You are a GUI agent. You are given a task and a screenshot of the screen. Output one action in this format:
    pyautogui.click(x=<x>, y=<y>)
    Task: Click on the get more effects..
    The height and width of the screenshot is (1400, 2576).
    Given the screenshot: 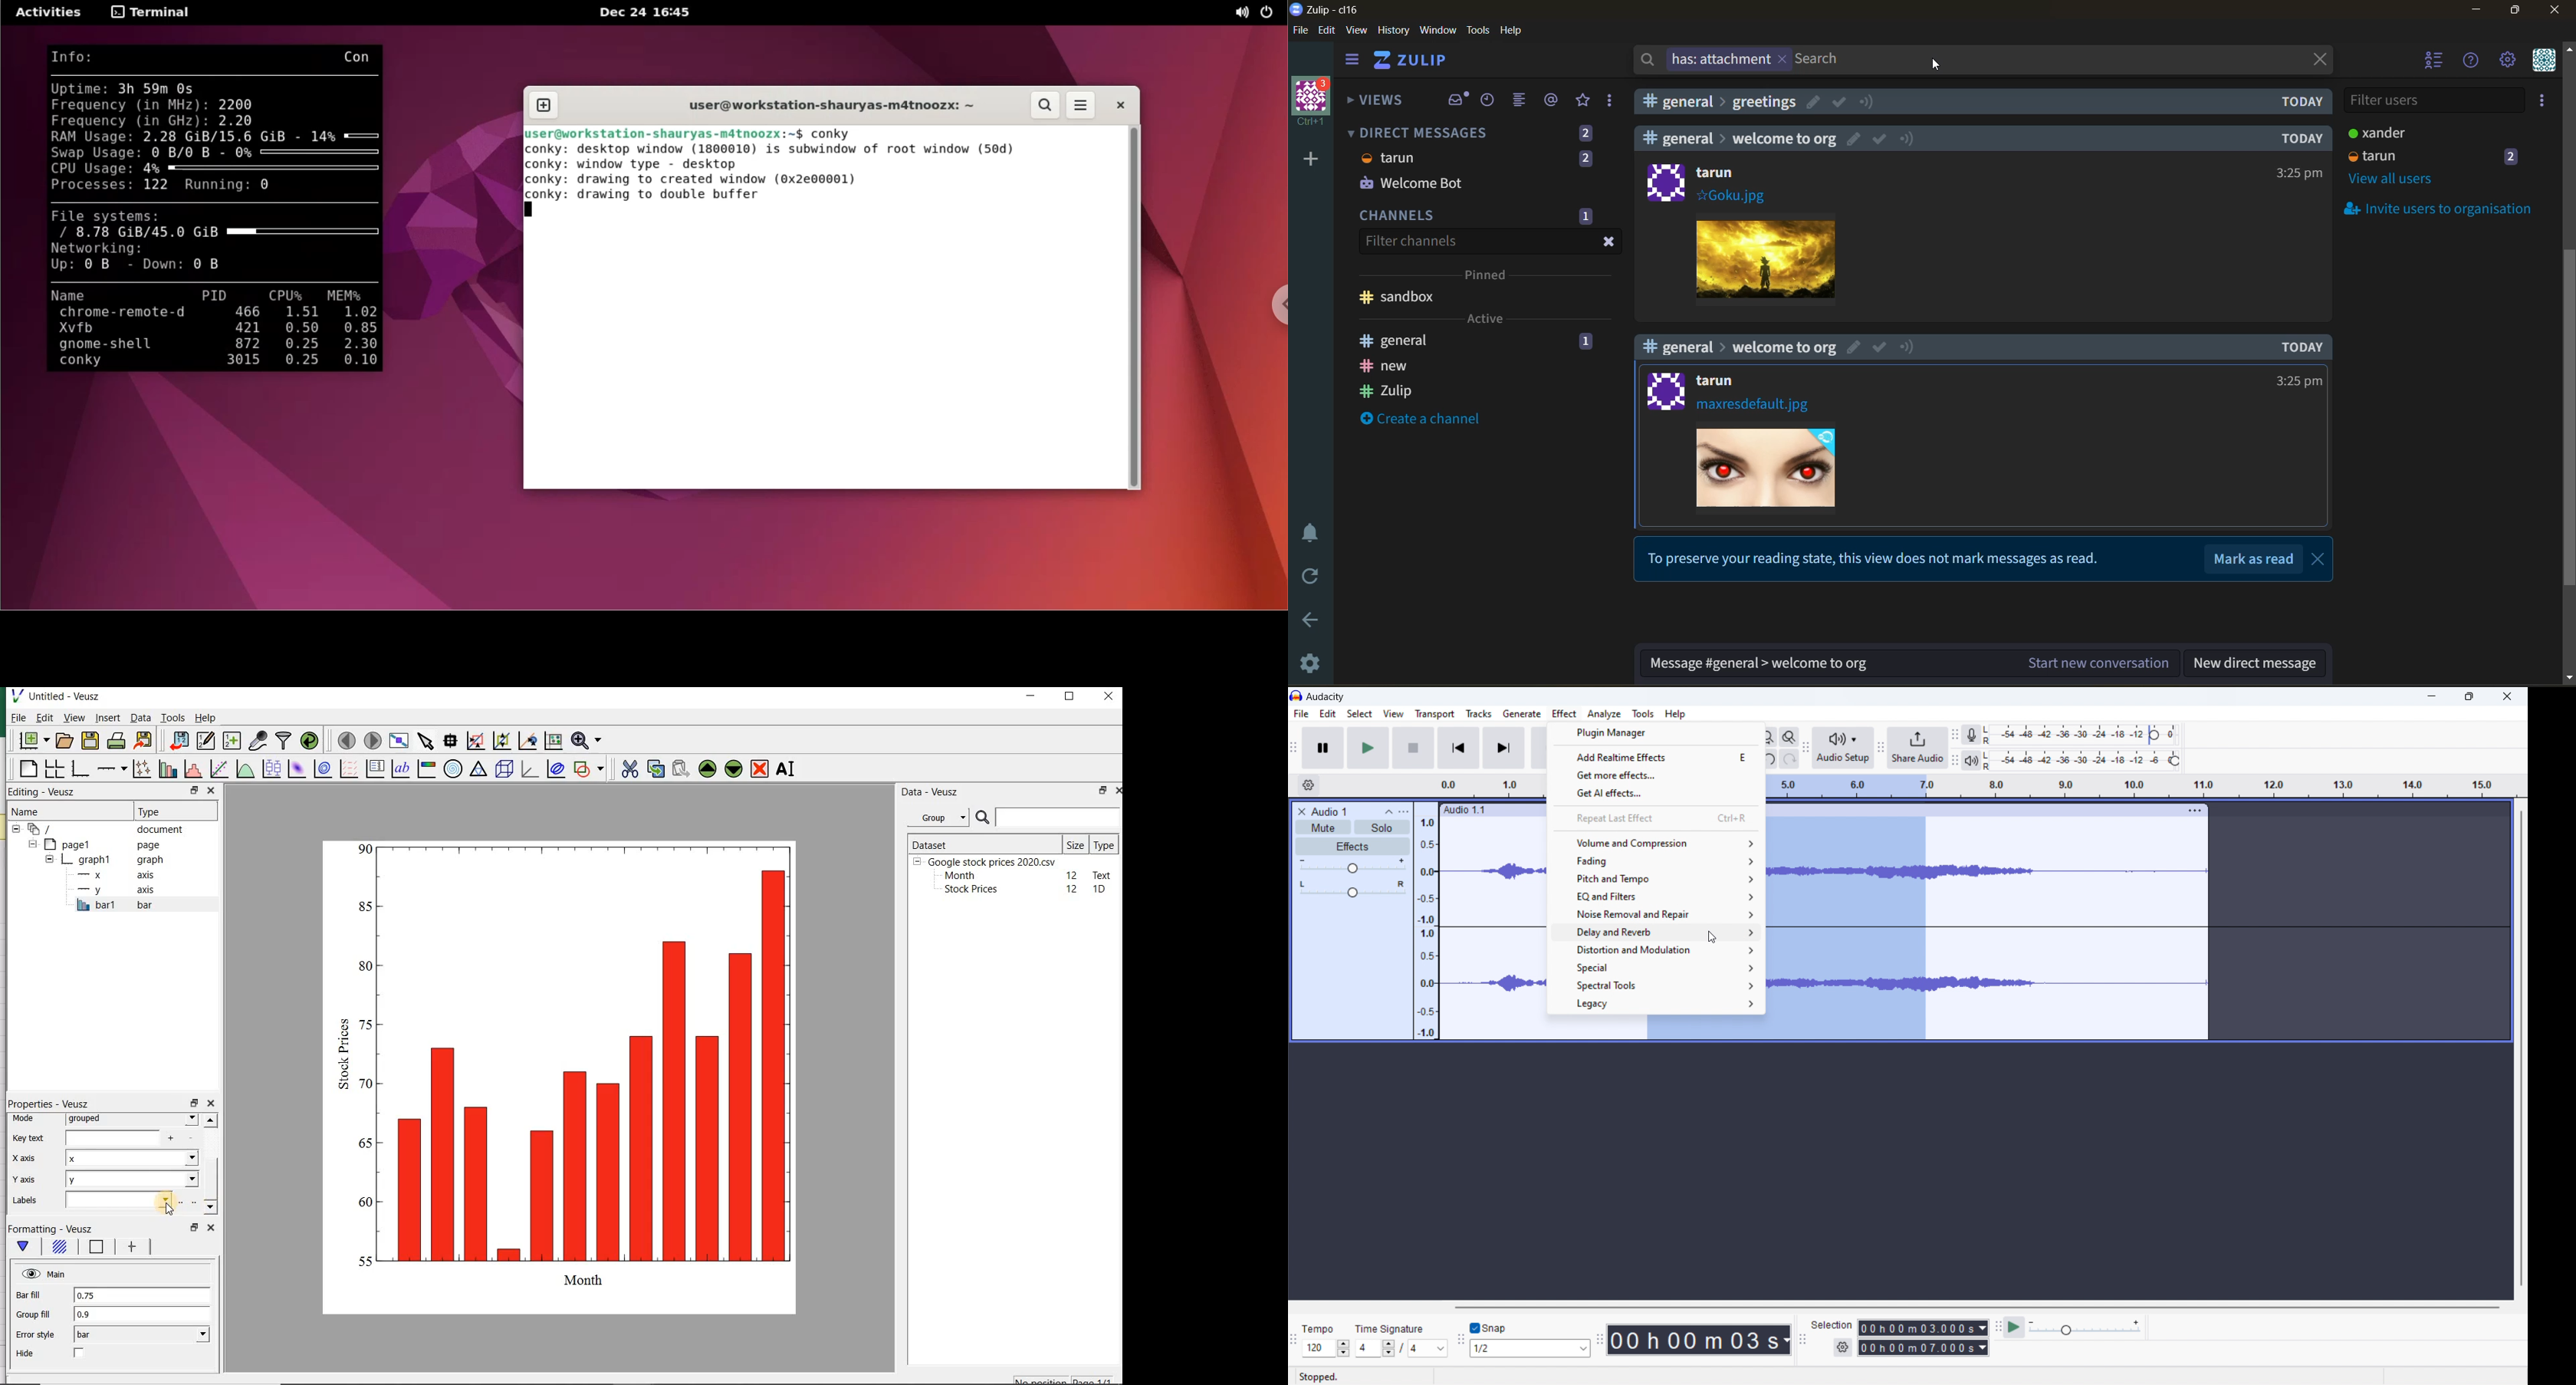 What is the action you would take?
    pyautogui.click(x=1654, y=772)
    